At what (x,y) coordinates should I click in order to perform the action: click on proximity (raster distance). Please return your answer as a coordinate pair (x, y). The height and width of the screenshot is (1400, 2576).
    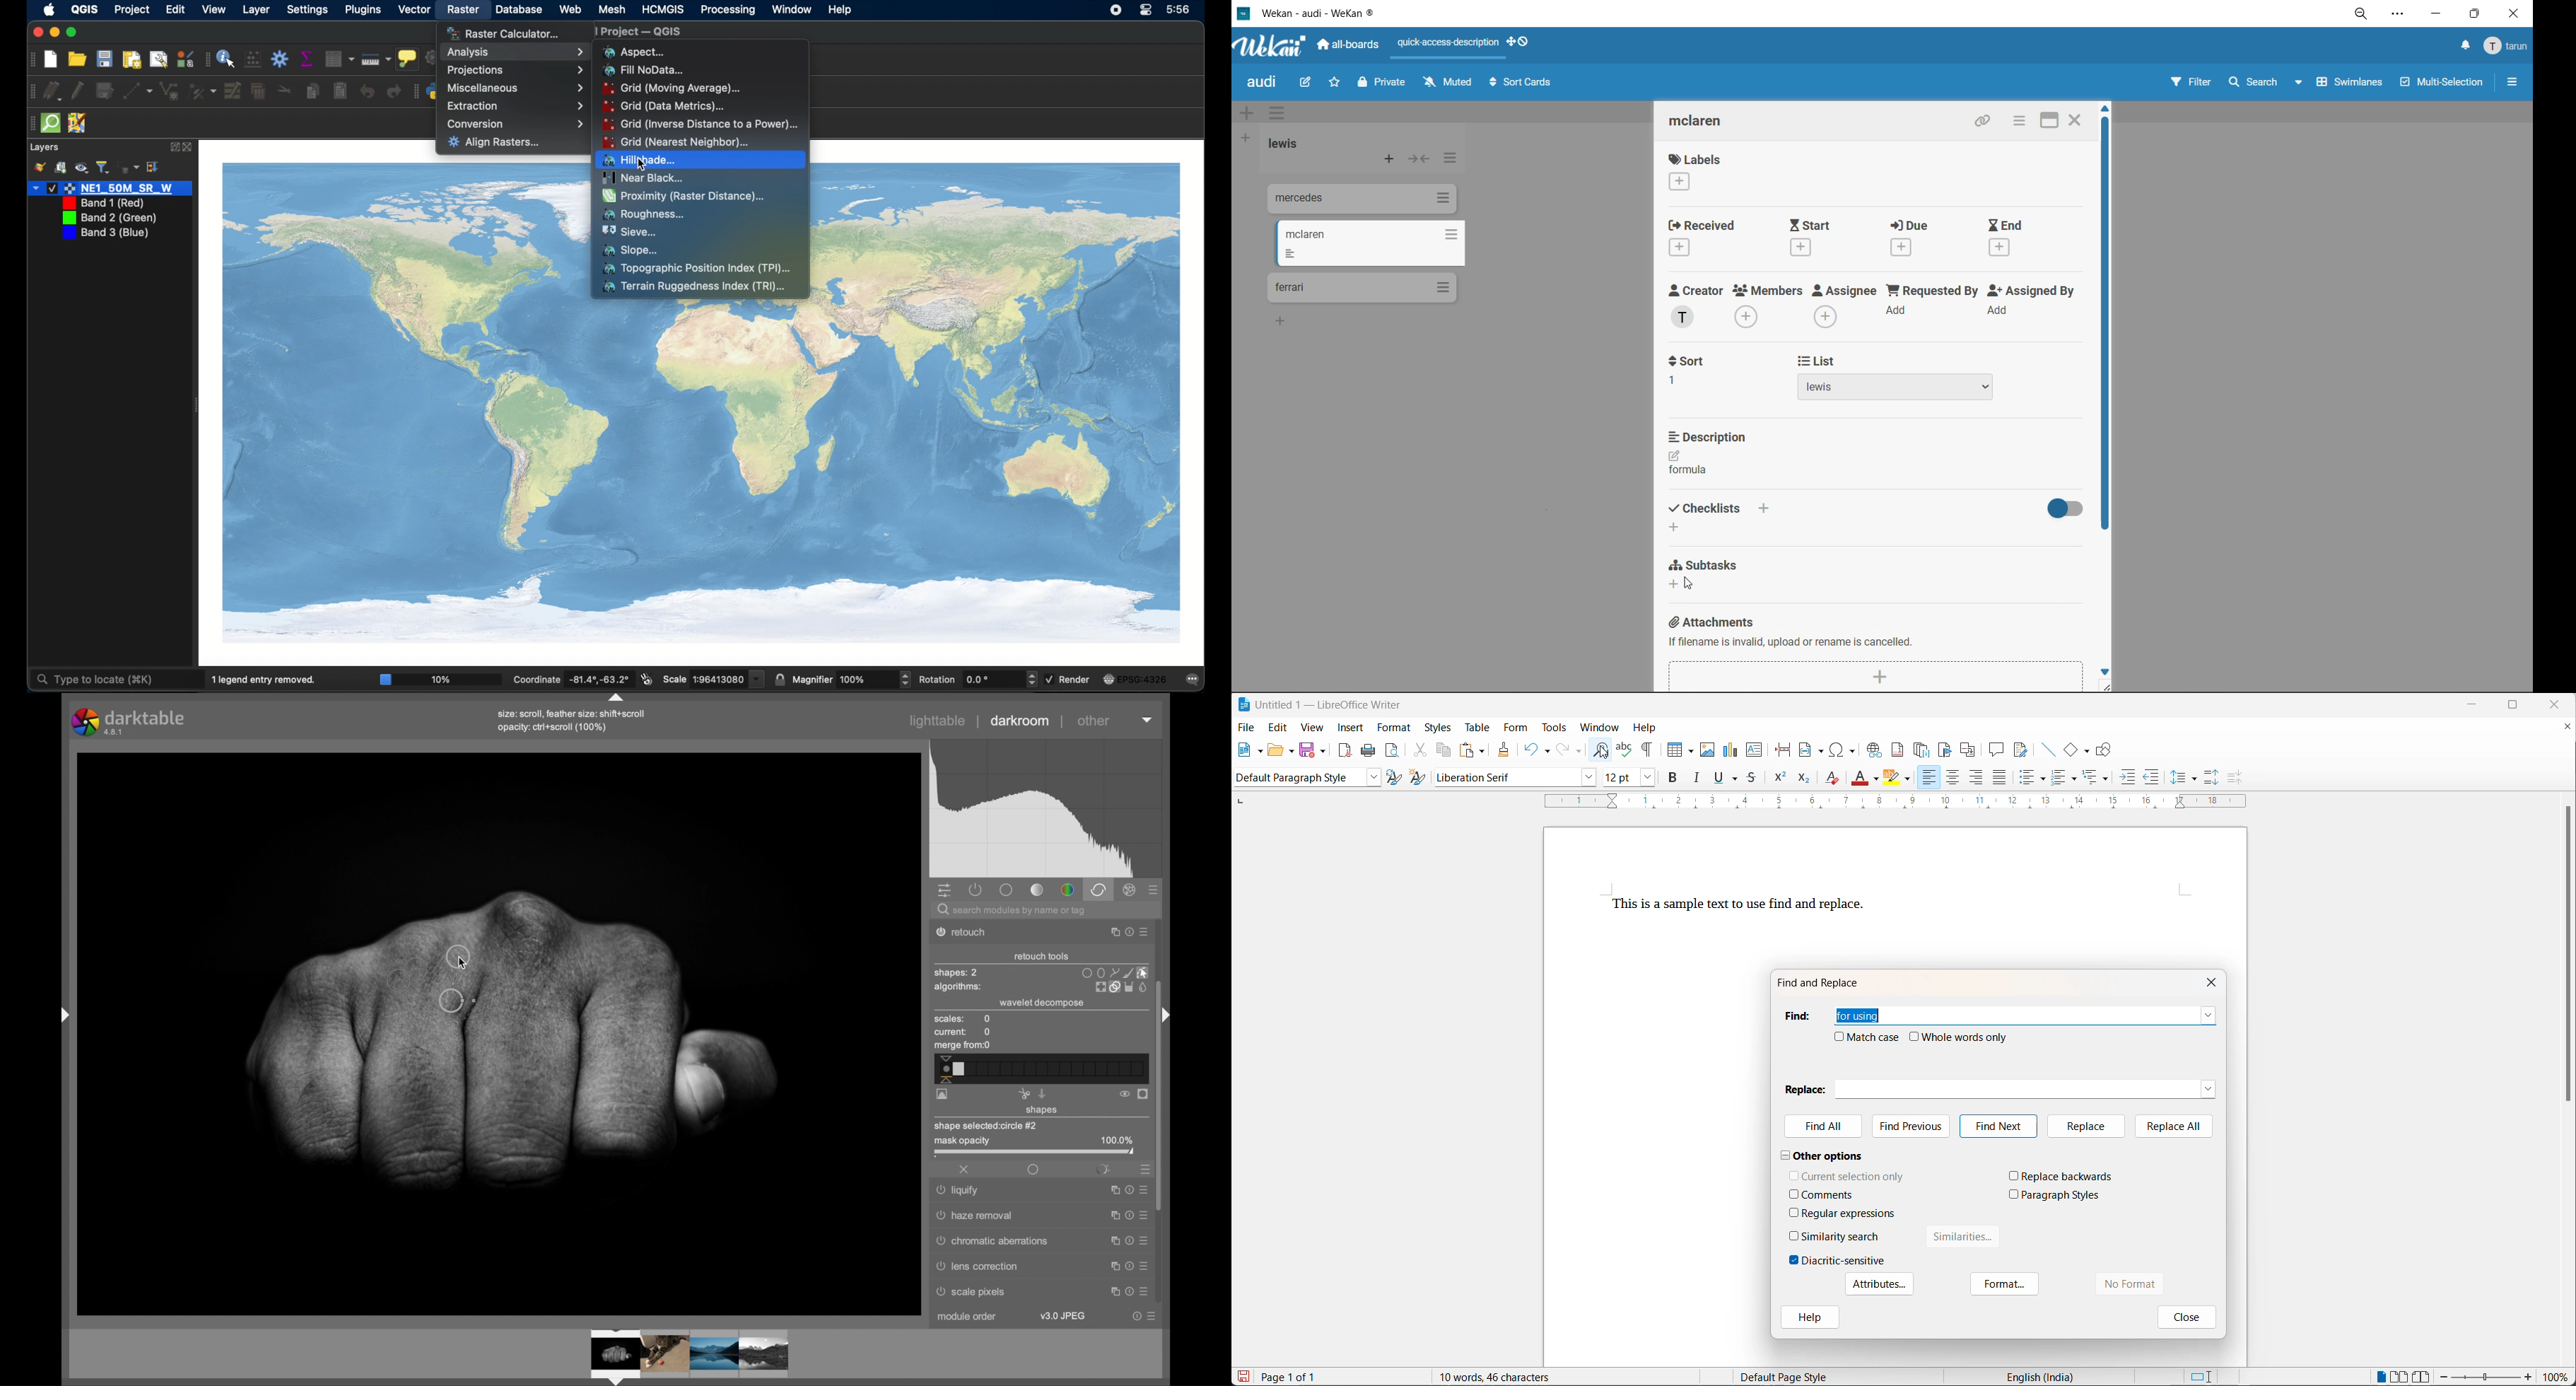
    Looking at the image, I should click on (685, 197).